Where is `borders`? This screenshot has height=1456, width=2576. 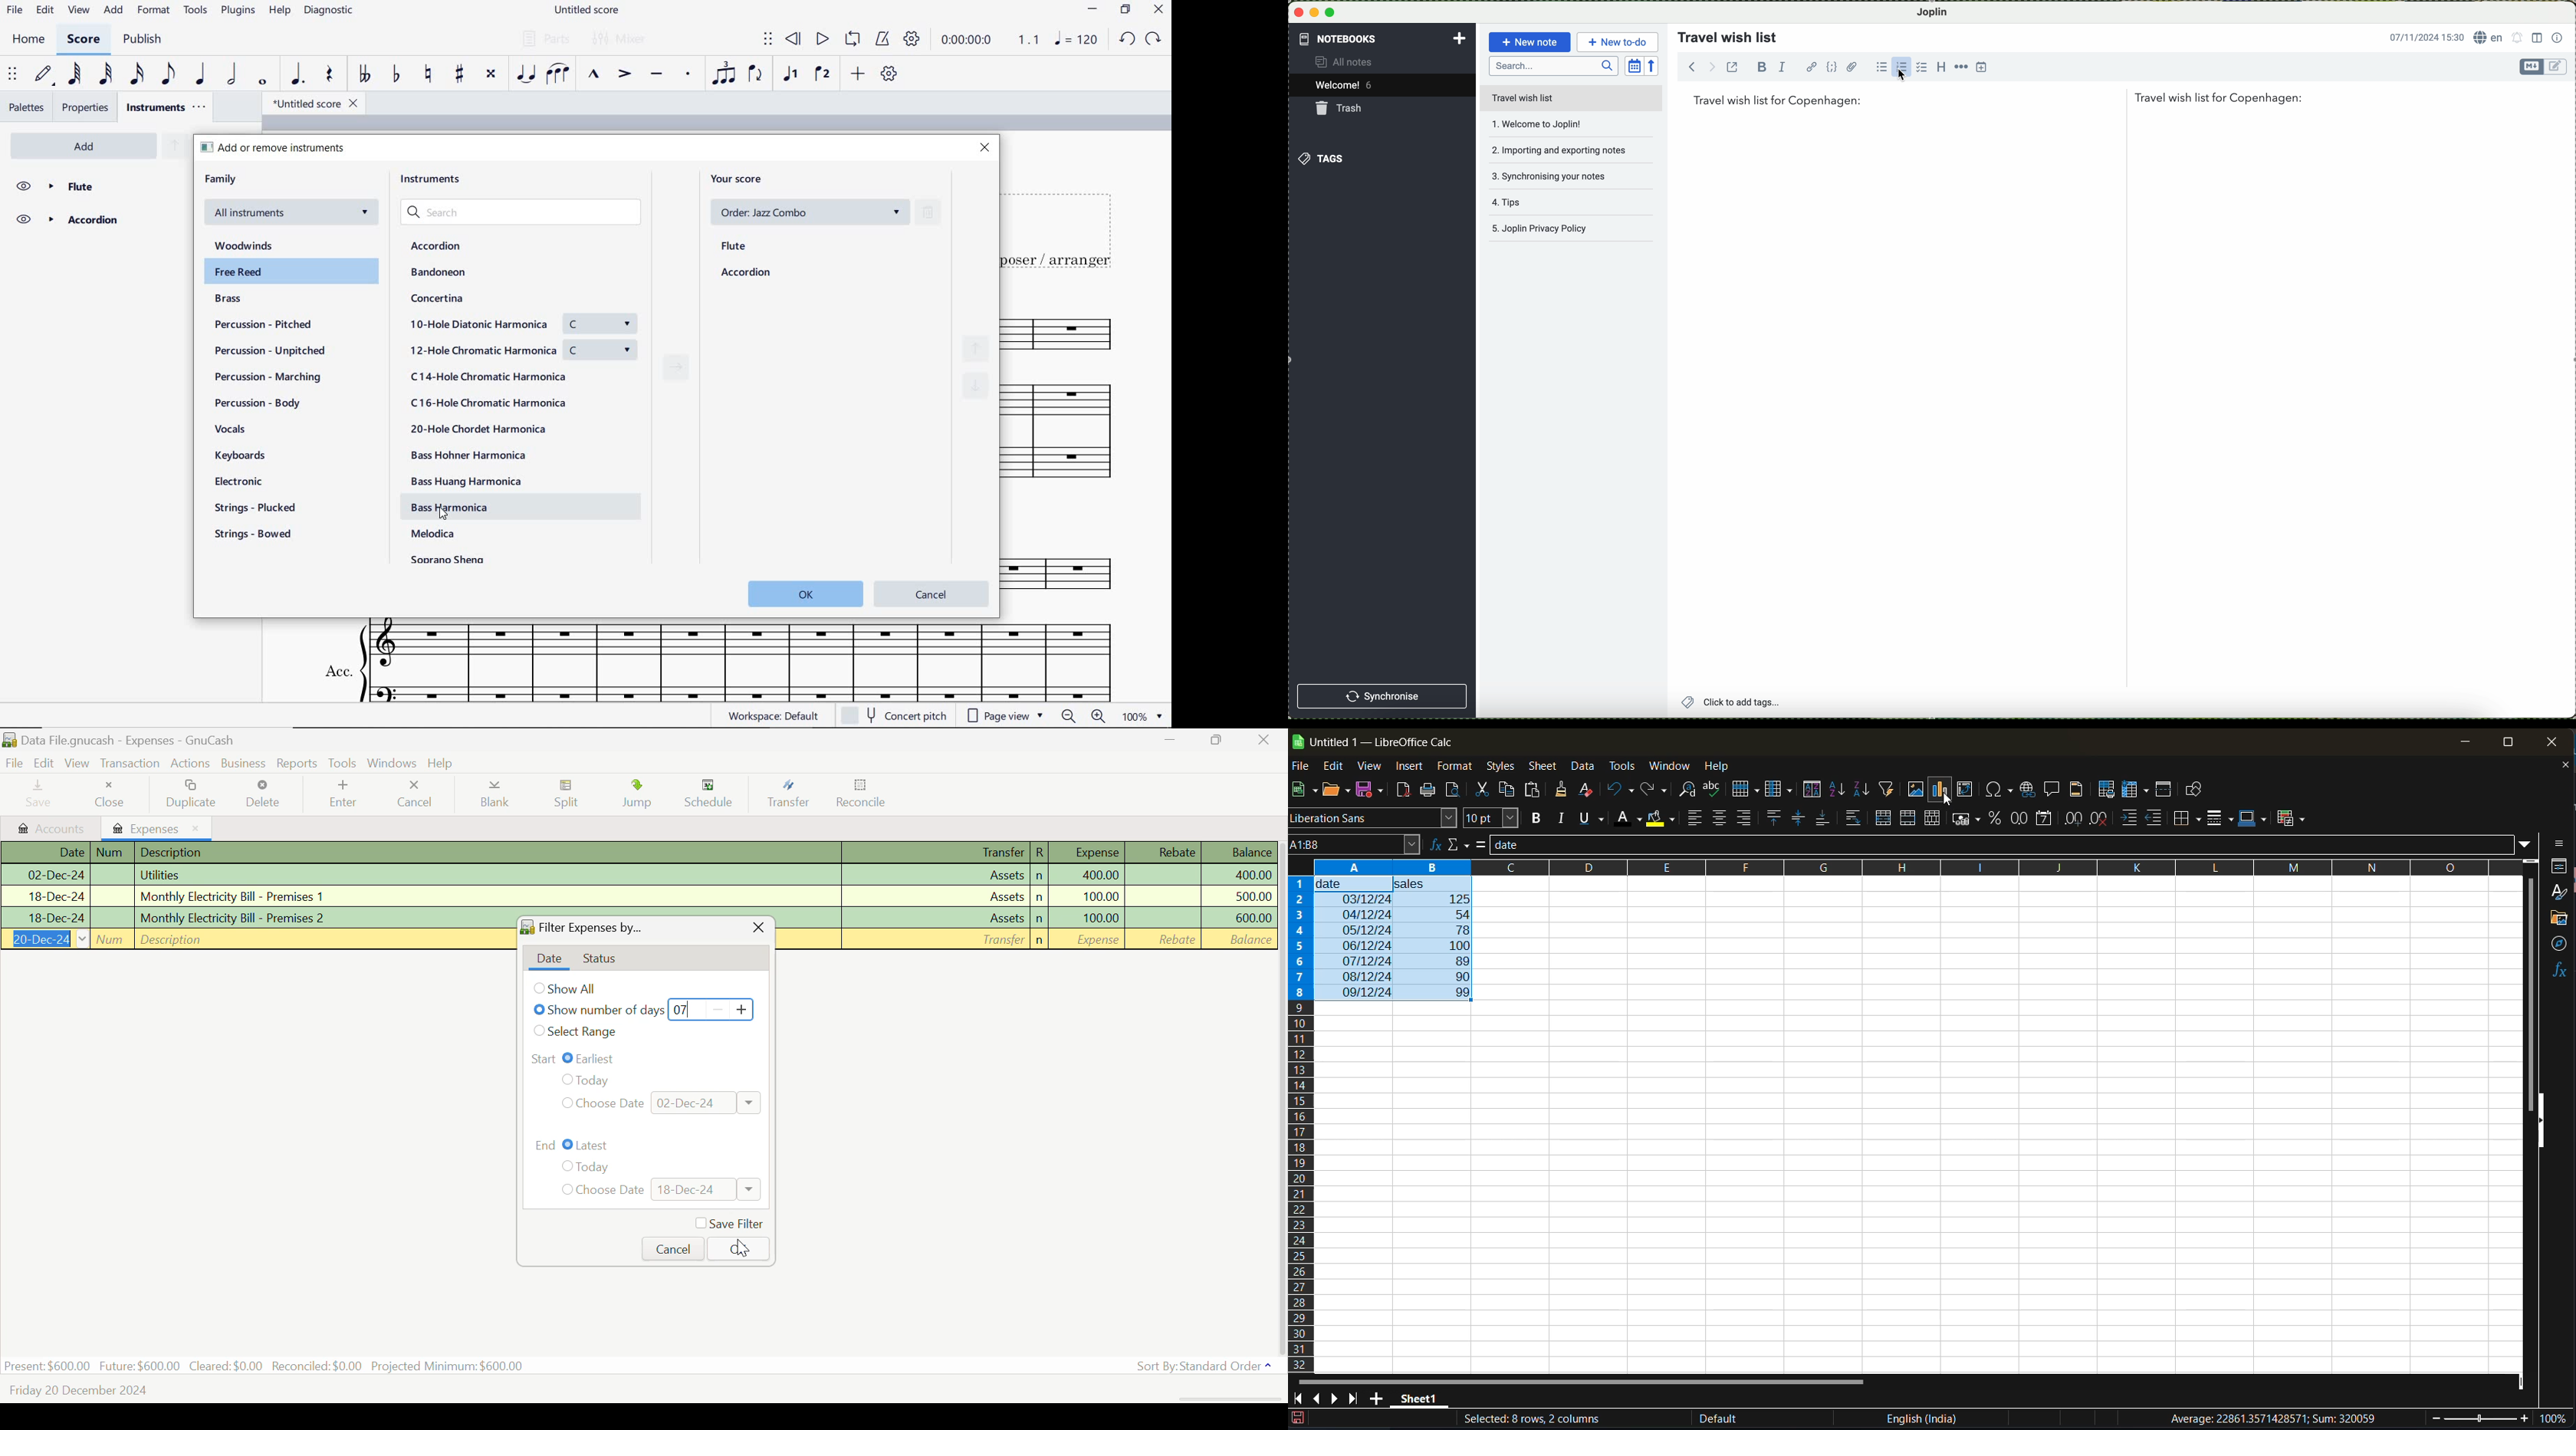 borders is located at coordinates (2188, 820).